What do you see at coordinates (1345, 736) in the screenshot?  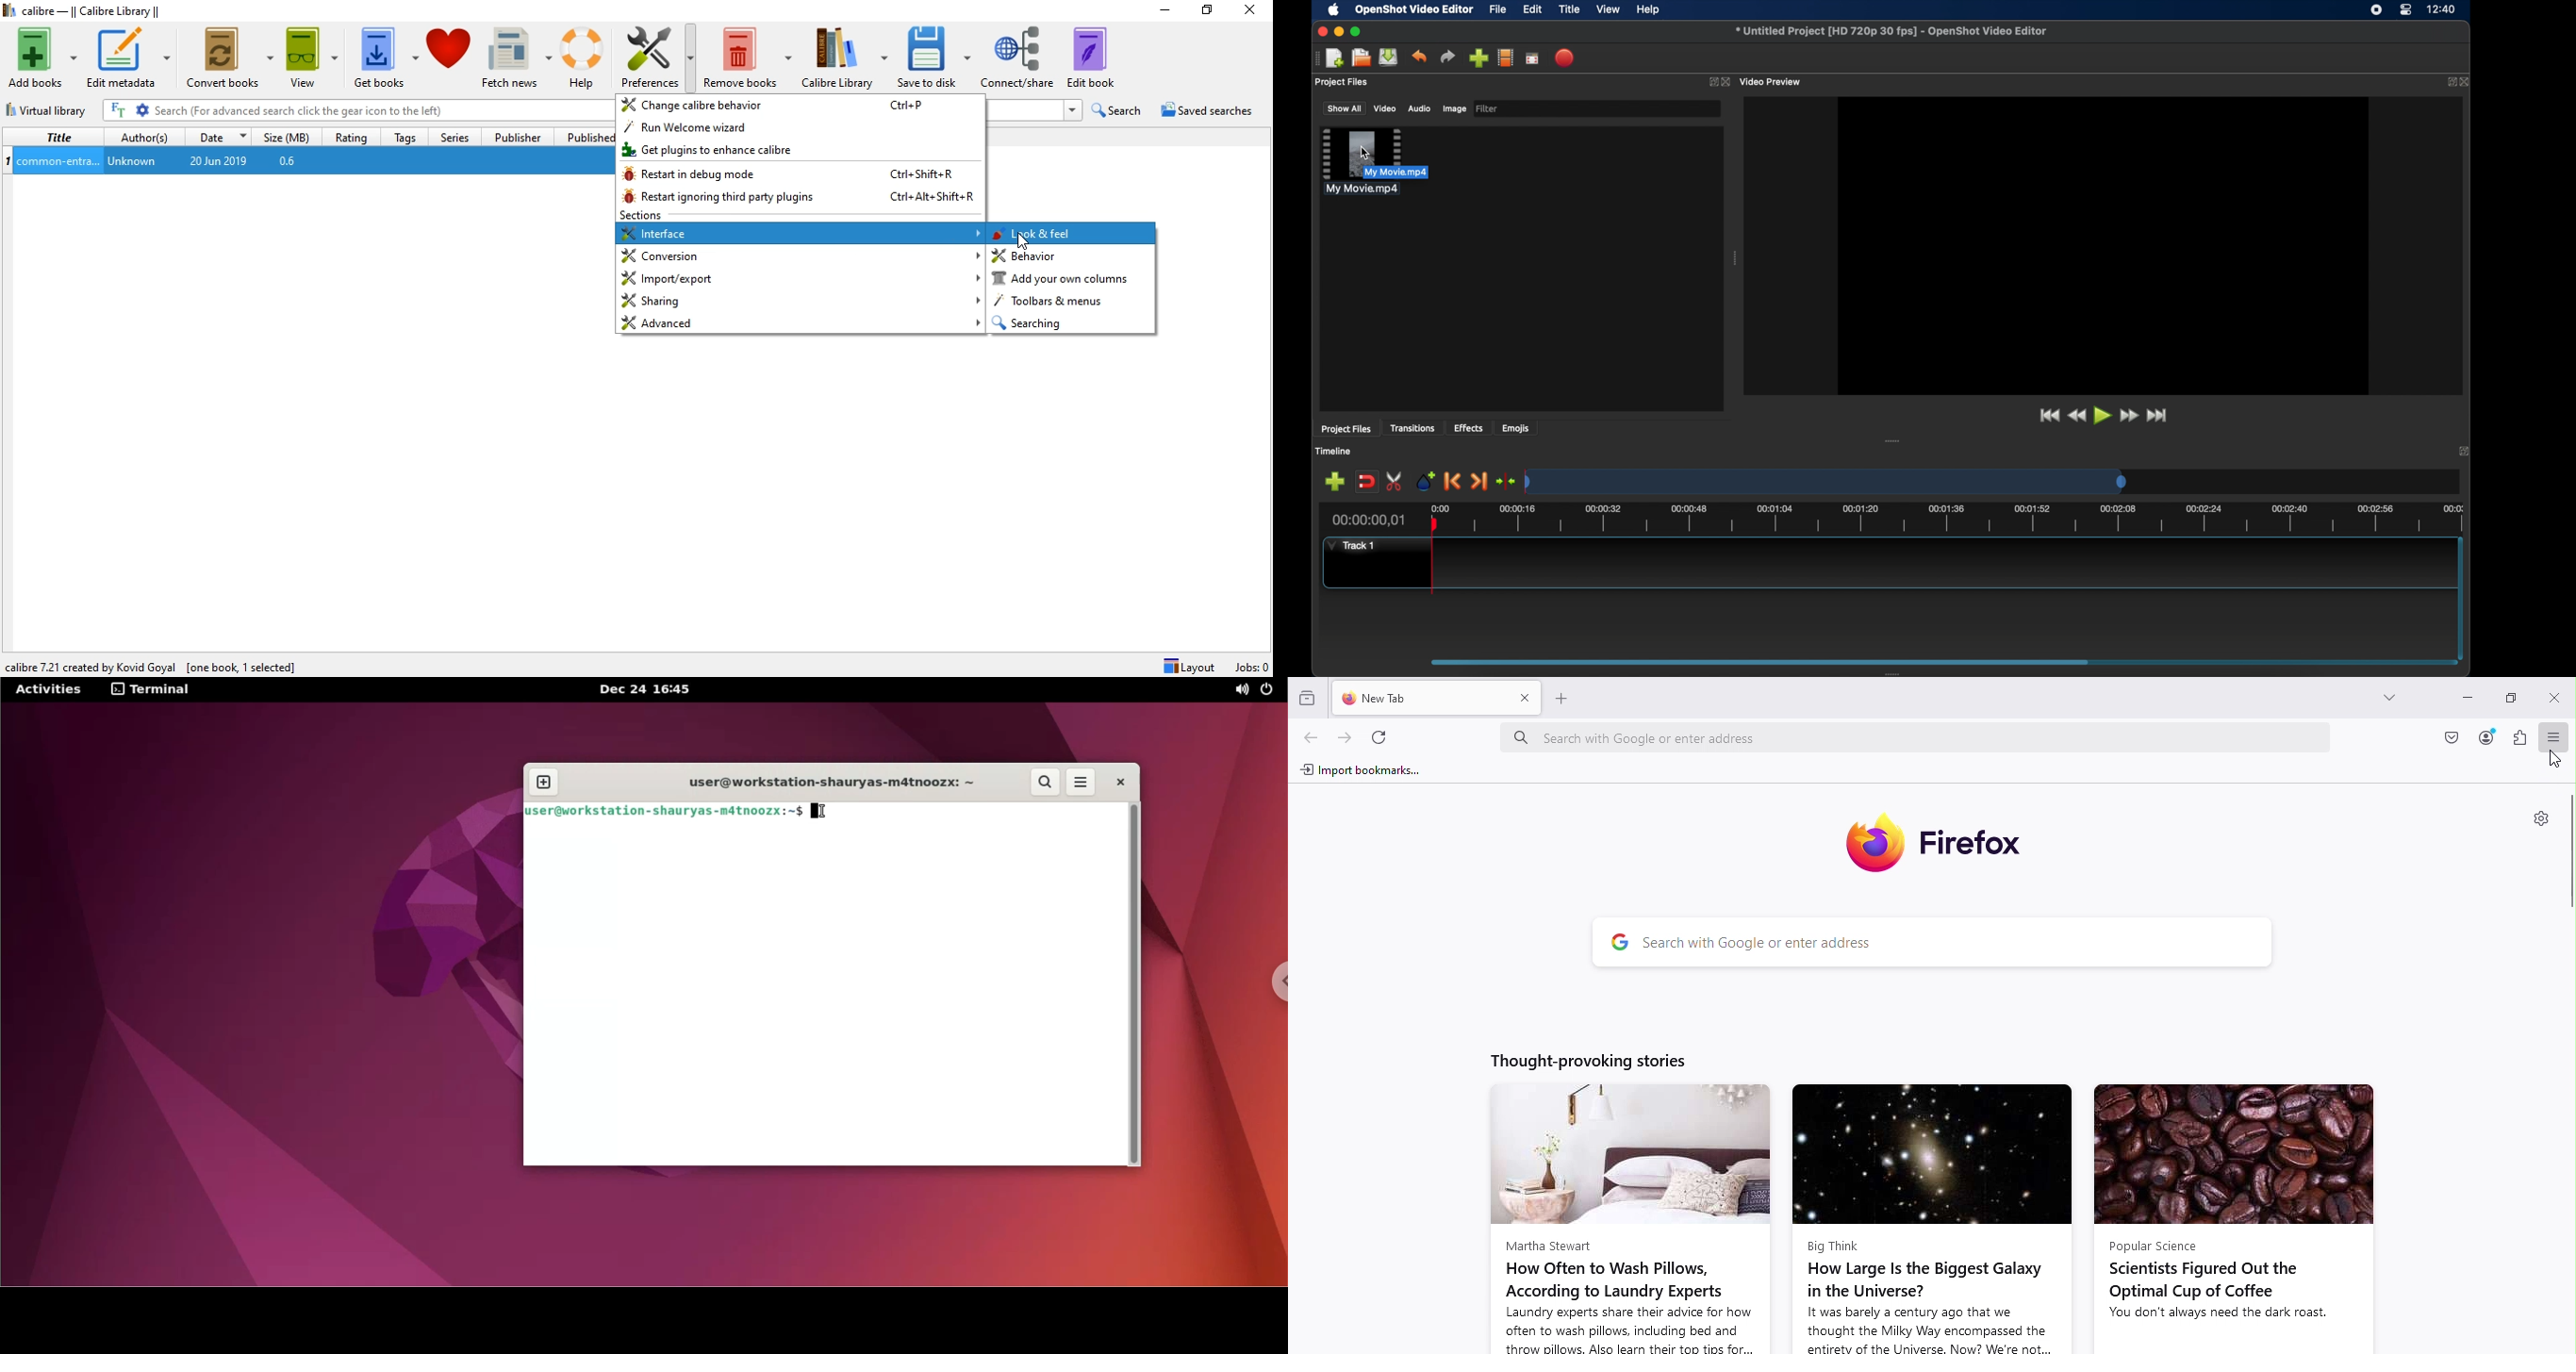 I see `Go forward one page` at bounding box center [1345, 736].